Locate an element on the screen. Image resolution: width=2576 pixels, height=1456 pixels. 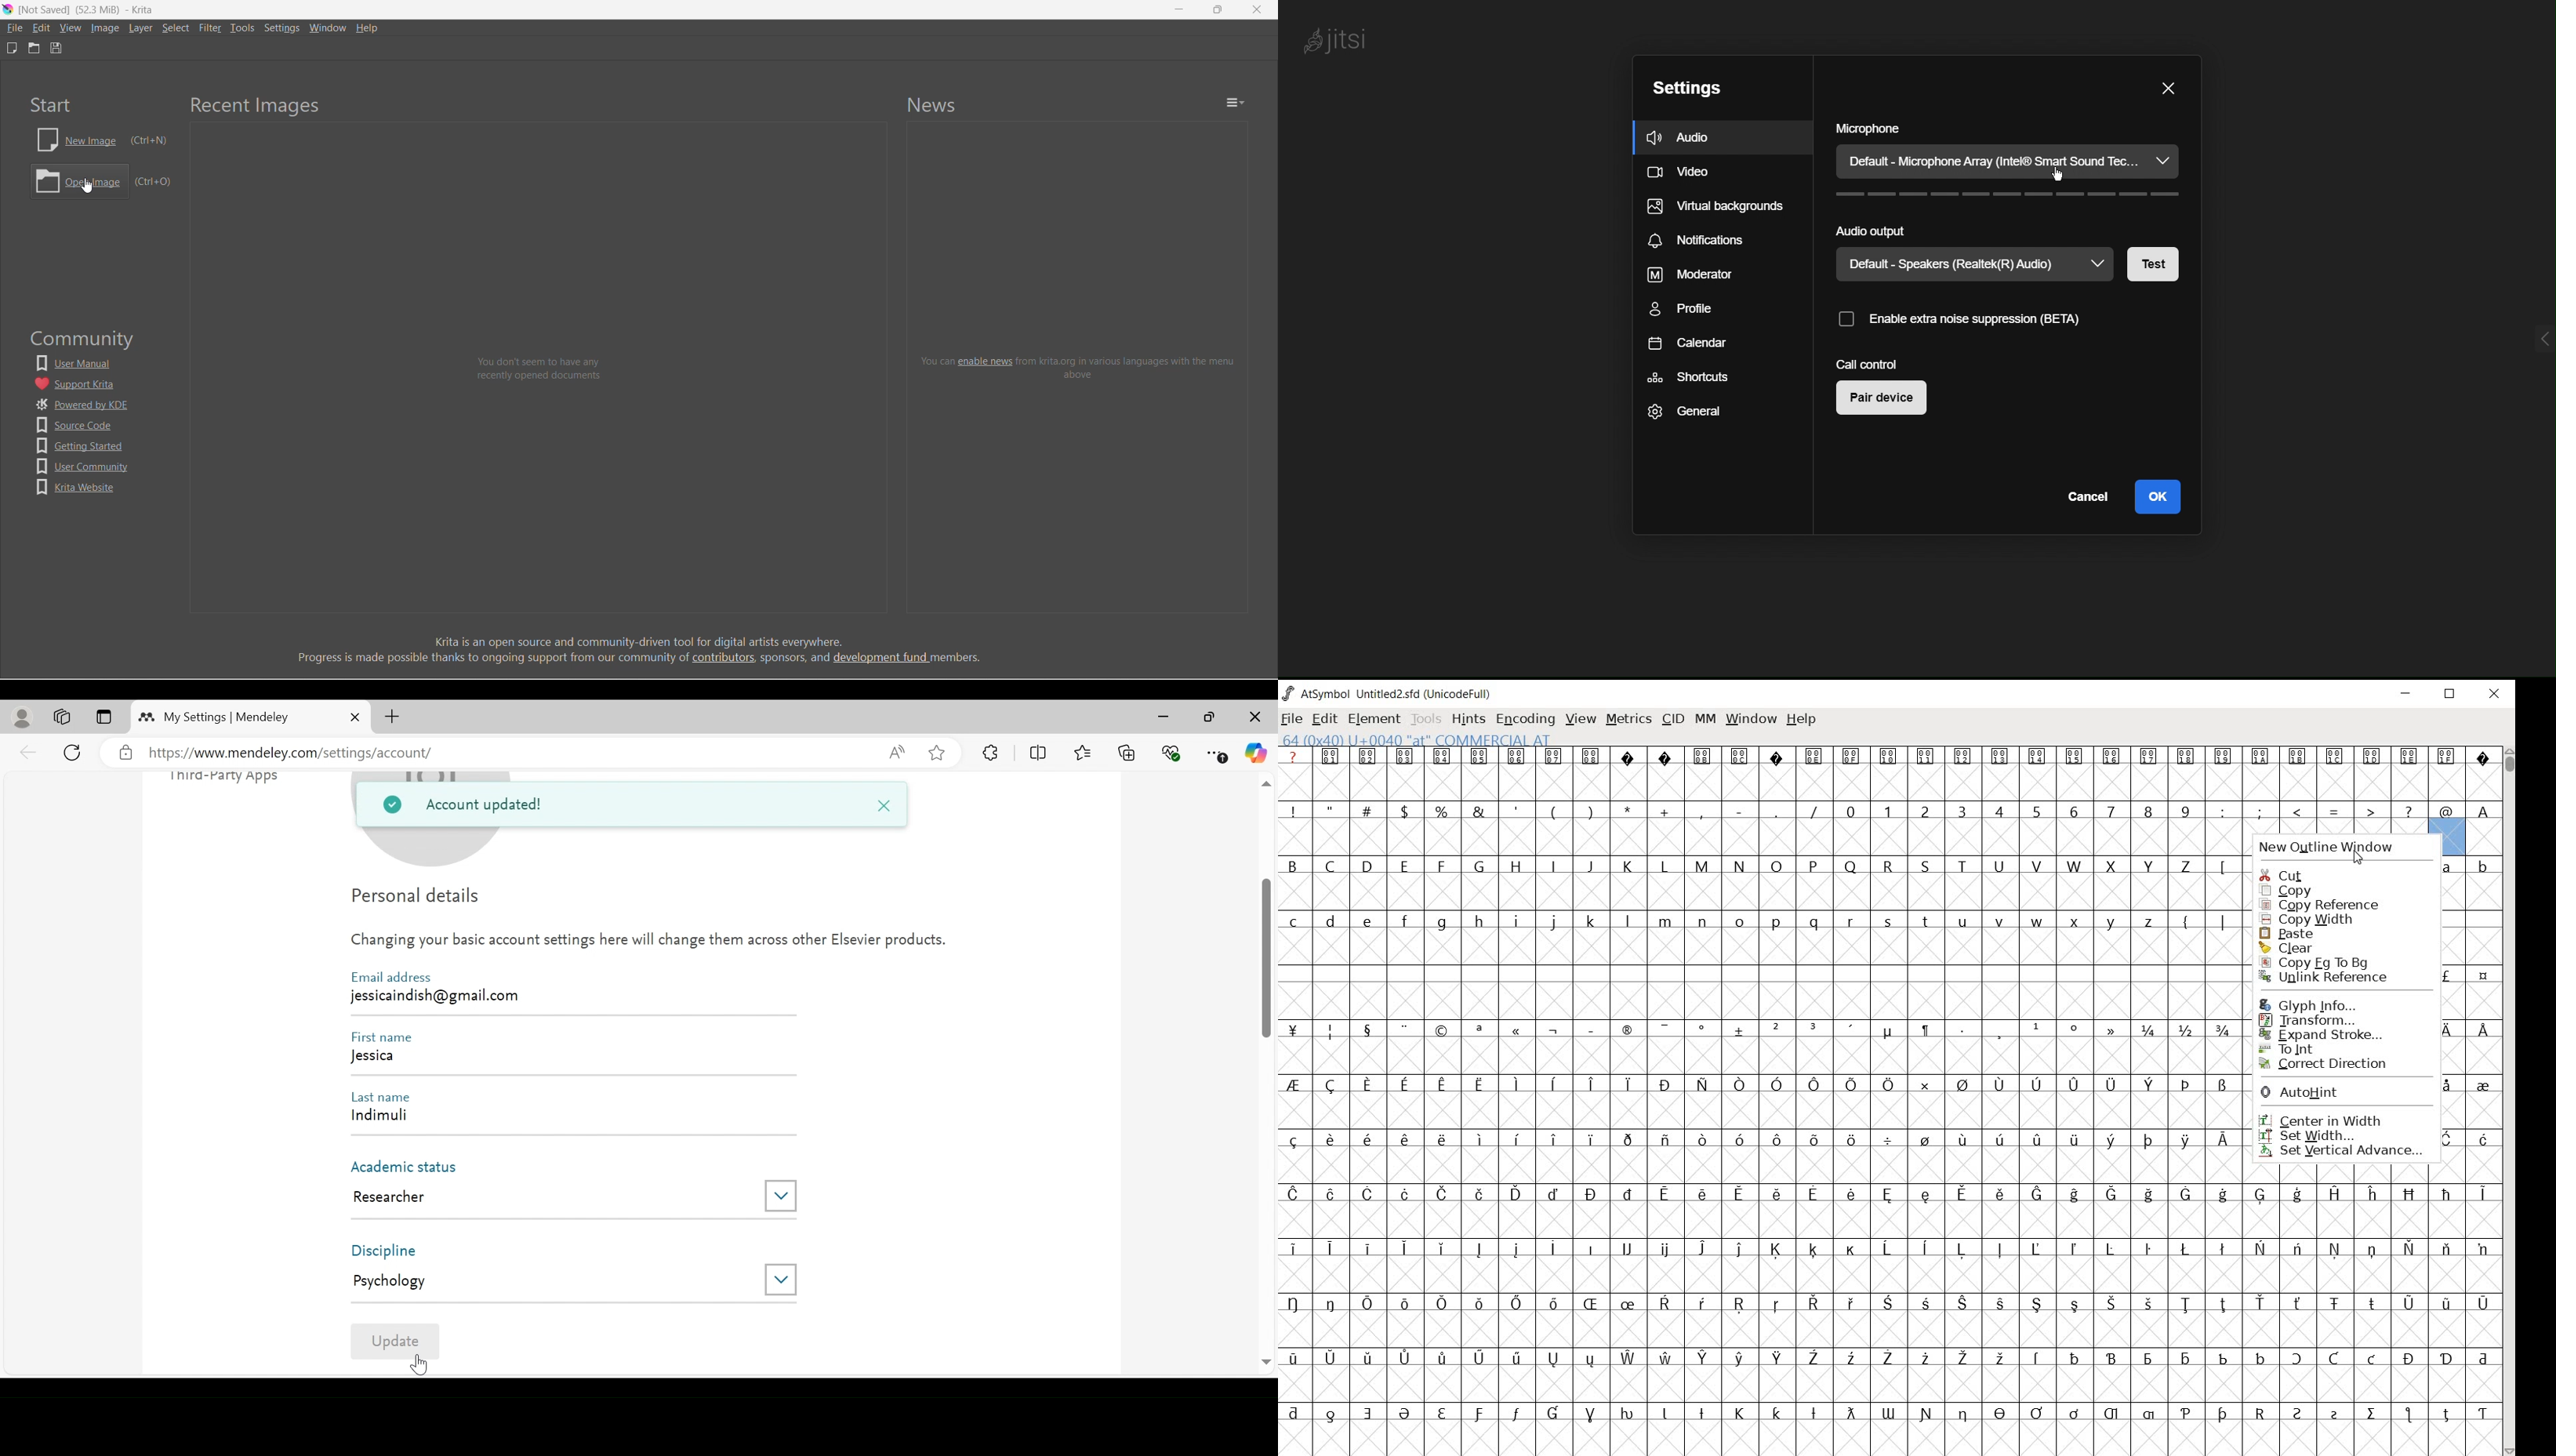
COPY REFERENCE is located at coordinates (2323, 905).